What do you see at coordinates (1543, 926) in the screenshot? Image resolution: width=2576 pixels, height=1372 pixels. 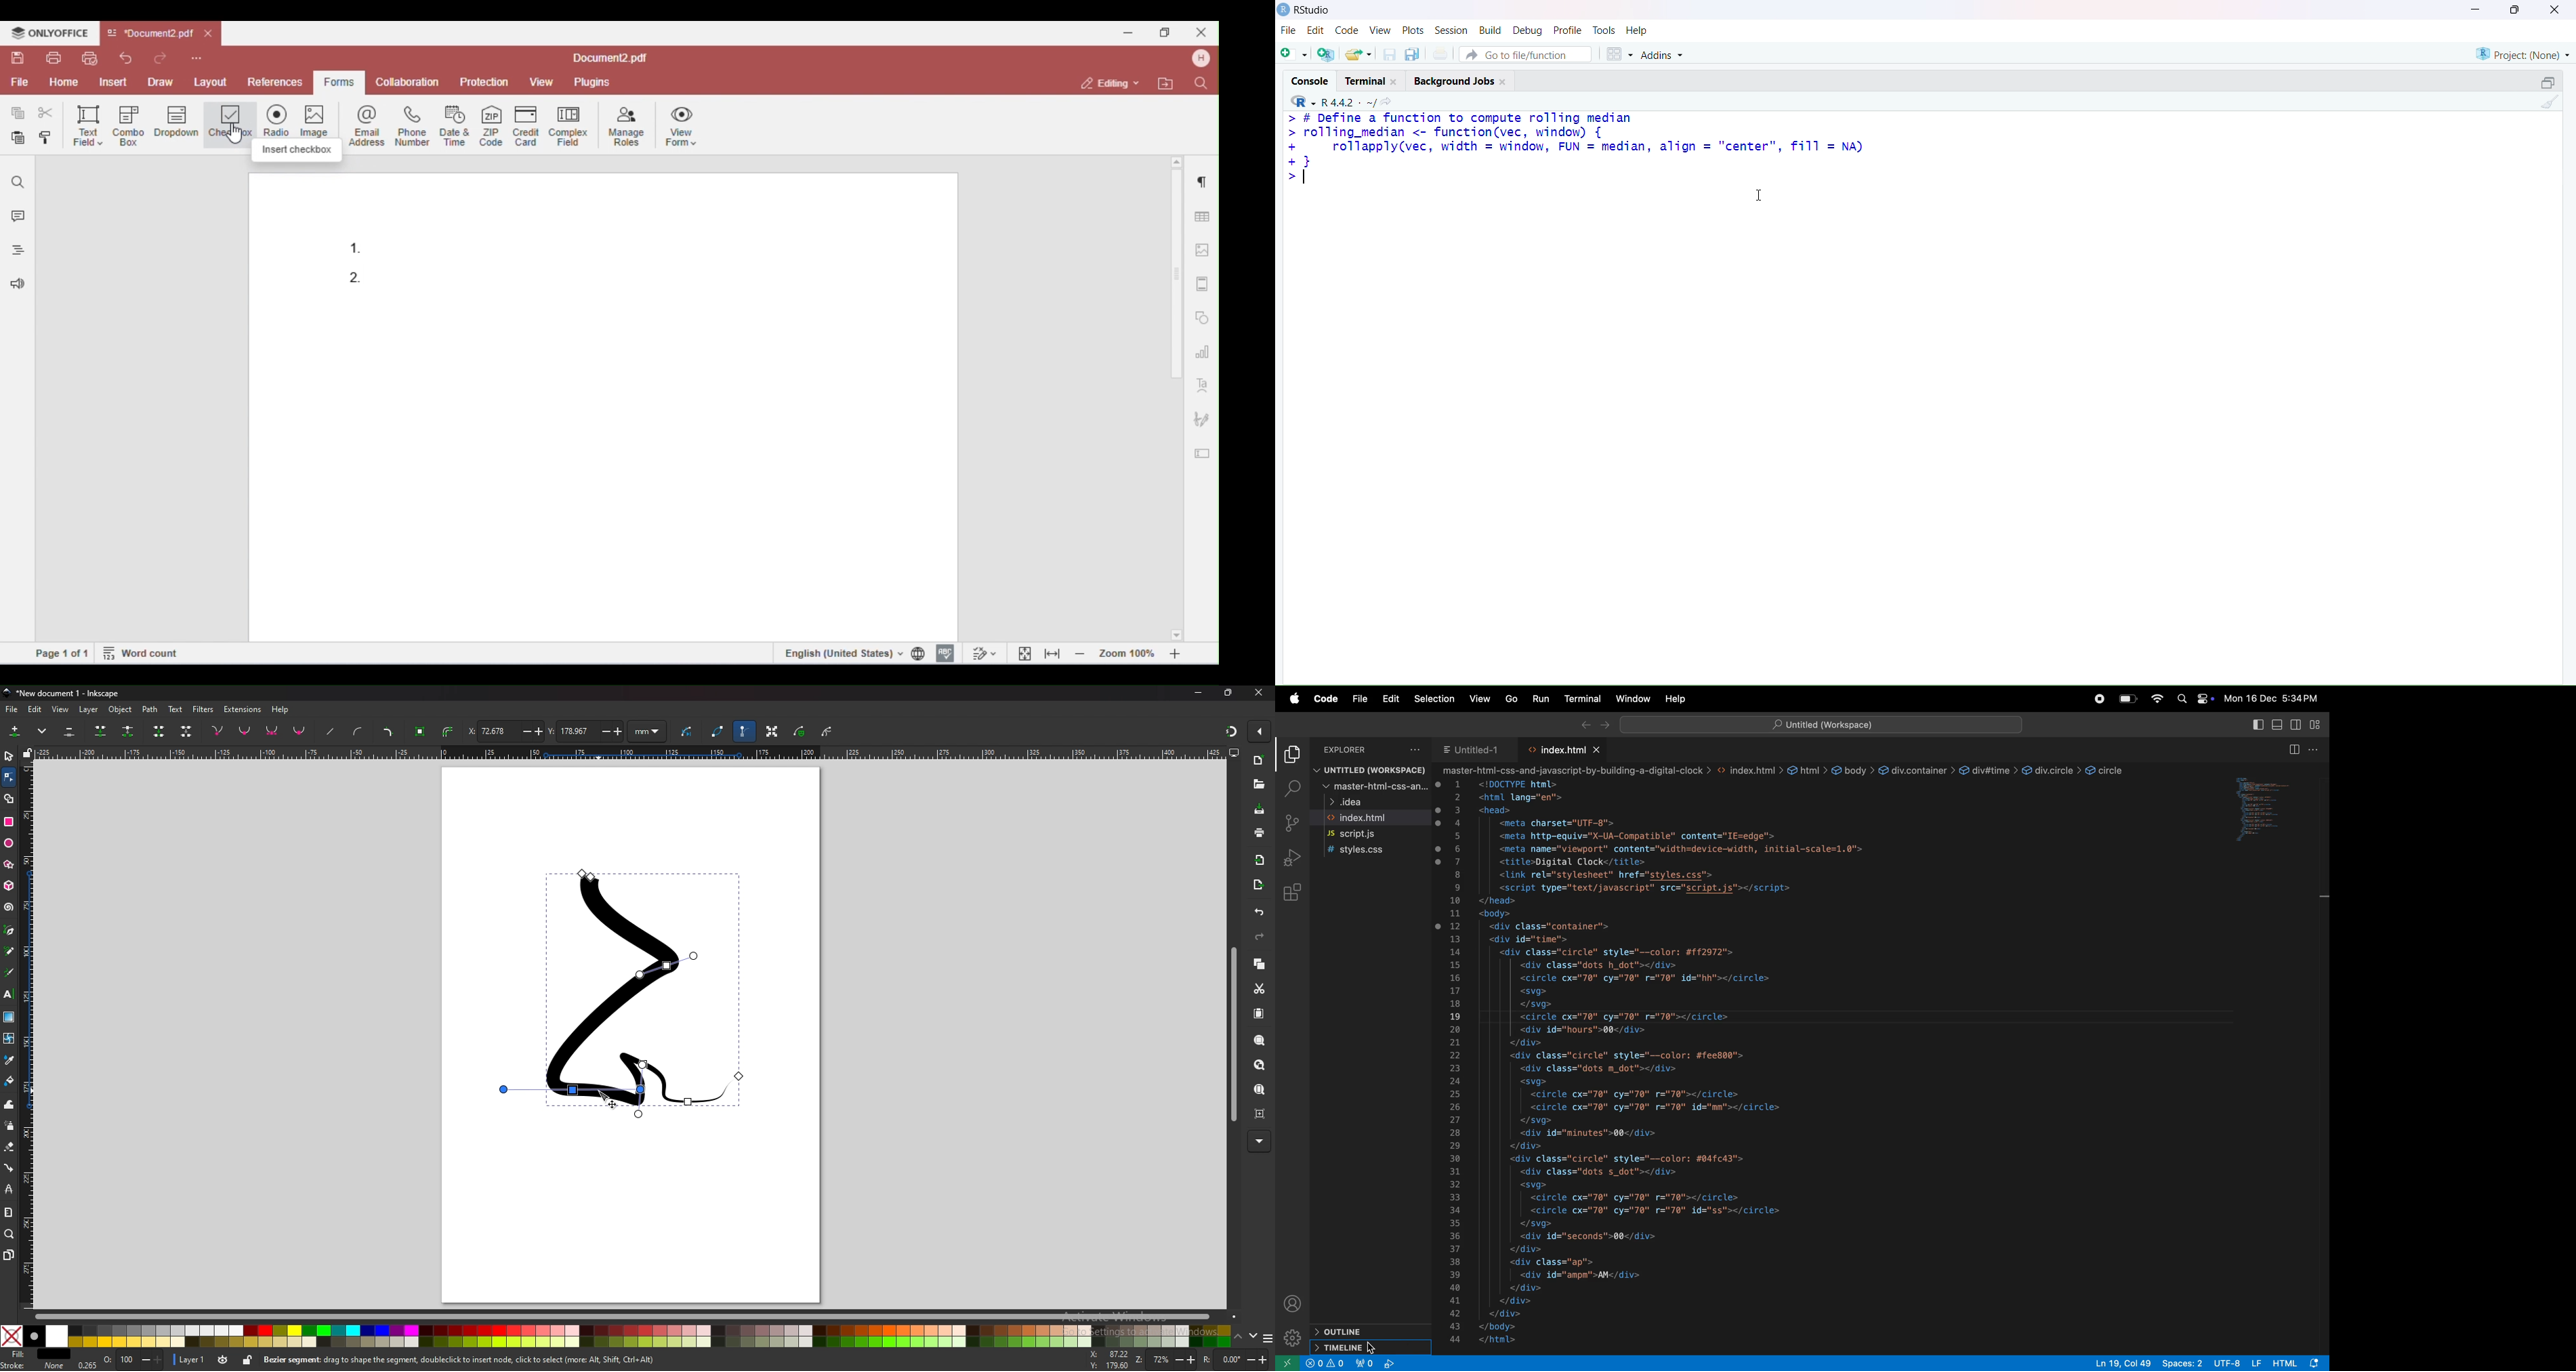 I see `<div class="container">` at bounding box center [1543, 926].